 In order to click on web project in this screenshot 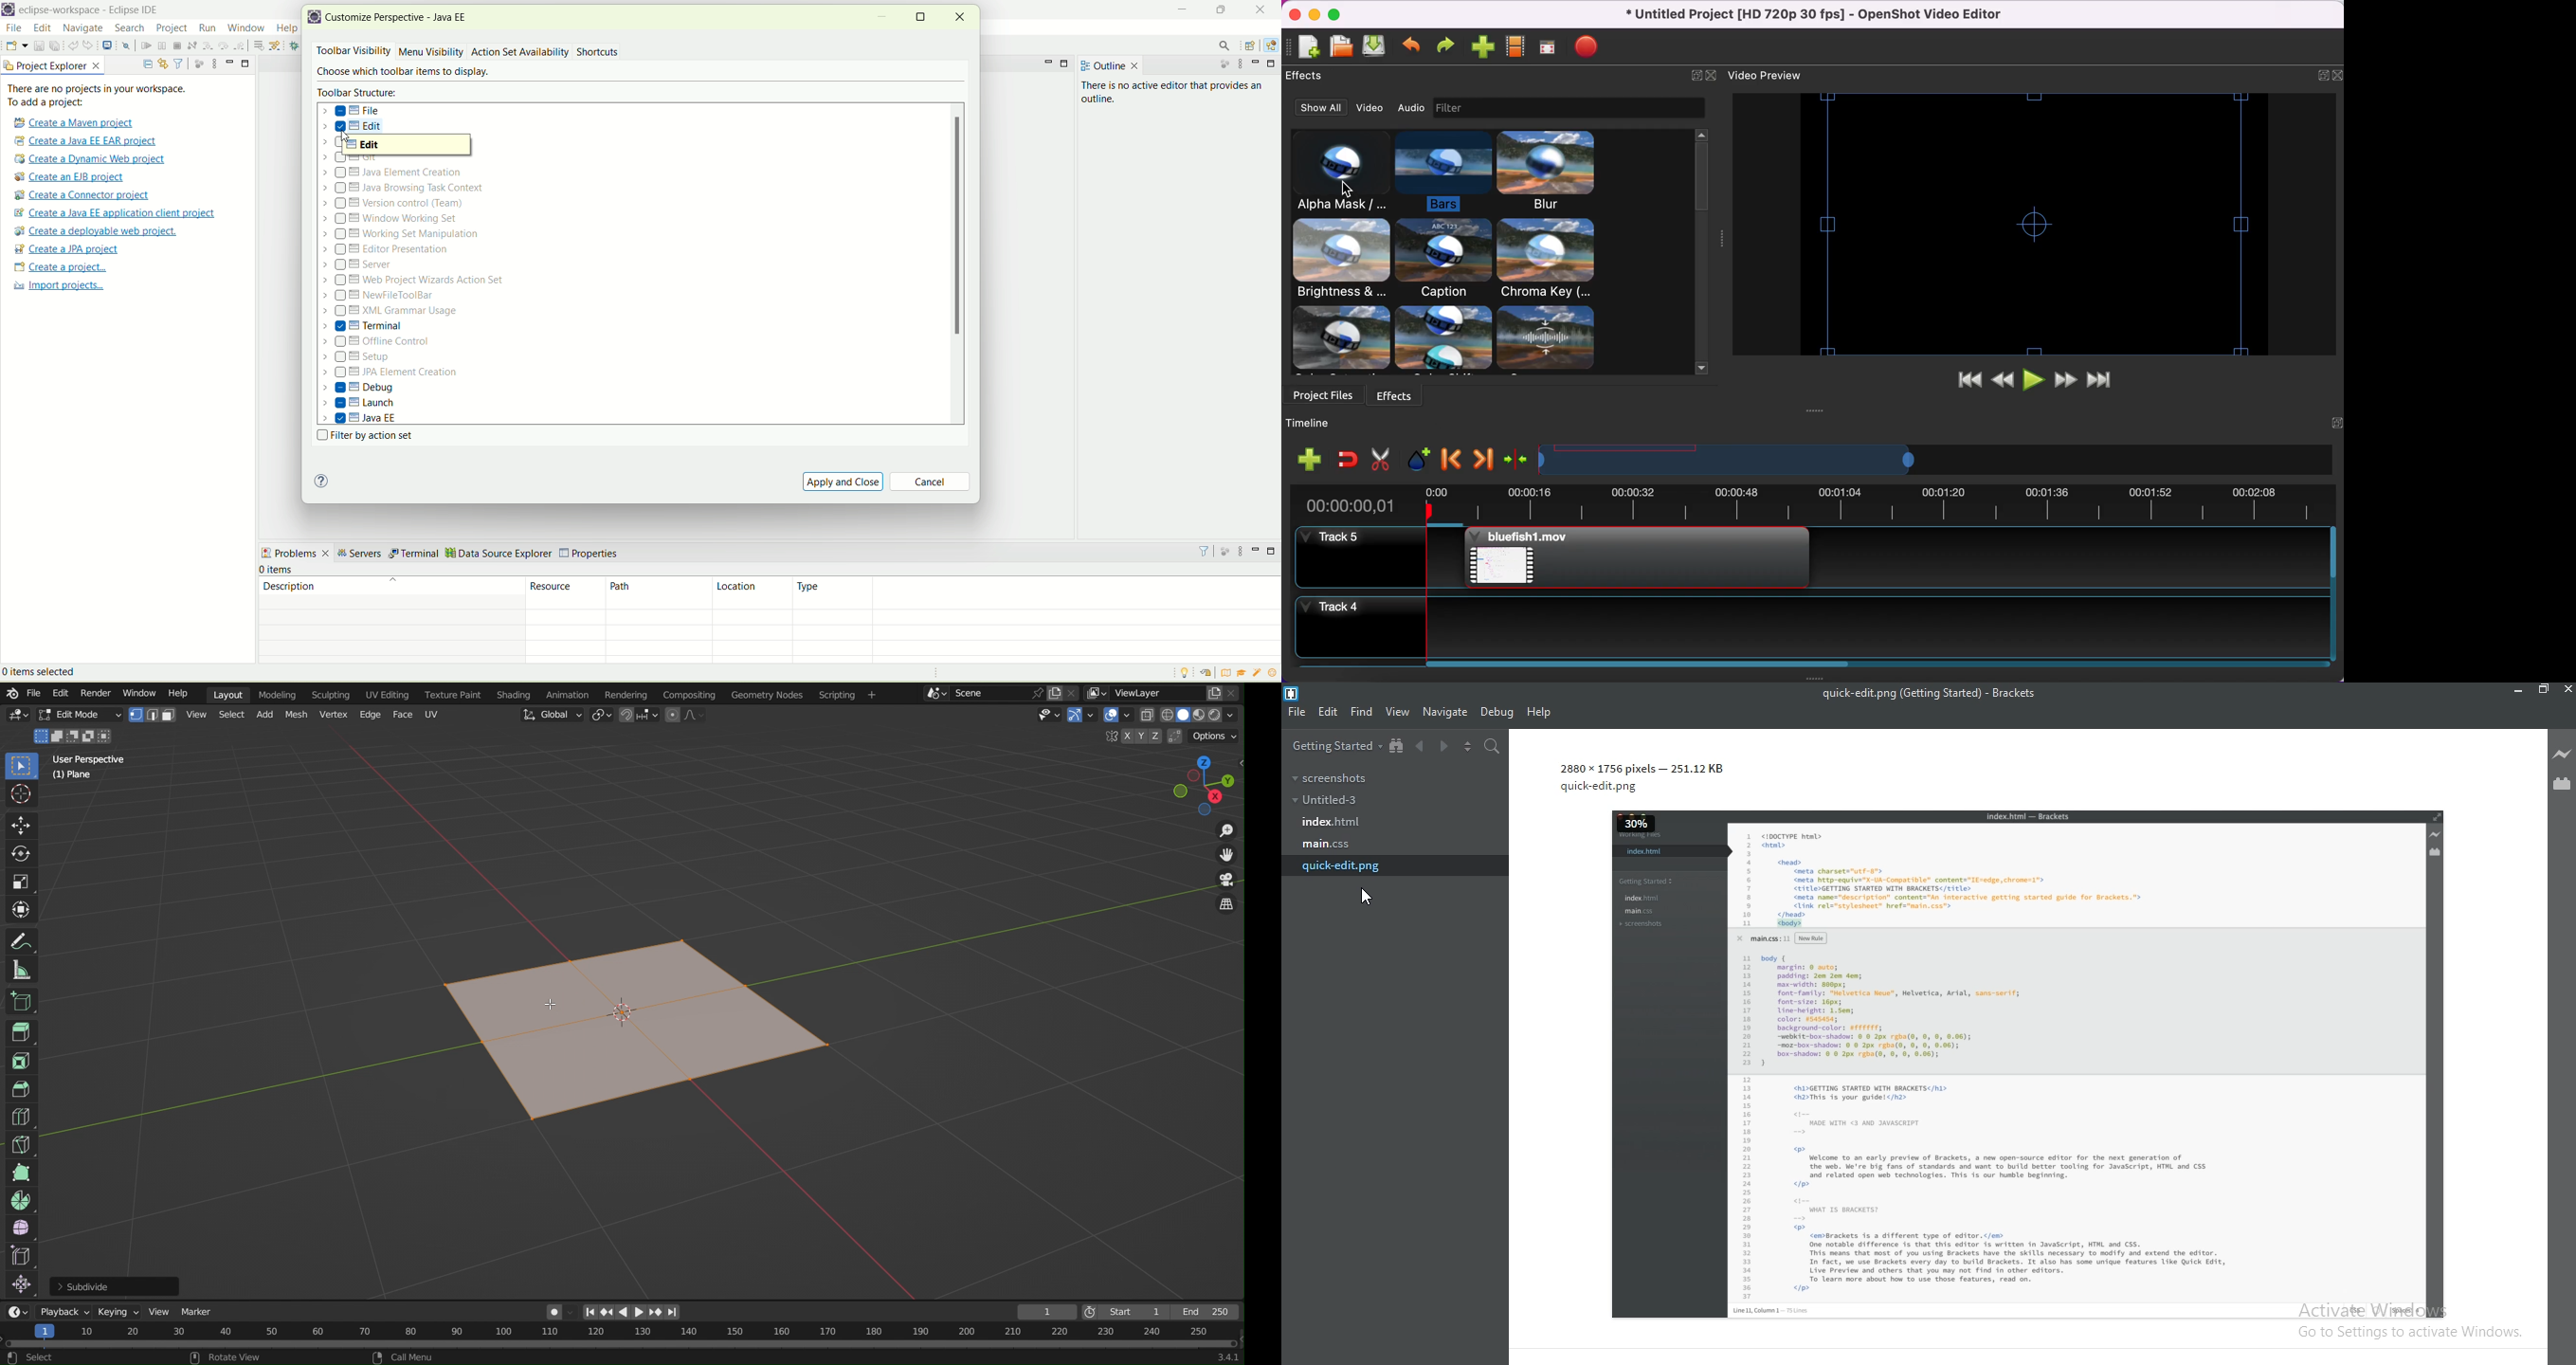, I will do `click(415, 280)`.